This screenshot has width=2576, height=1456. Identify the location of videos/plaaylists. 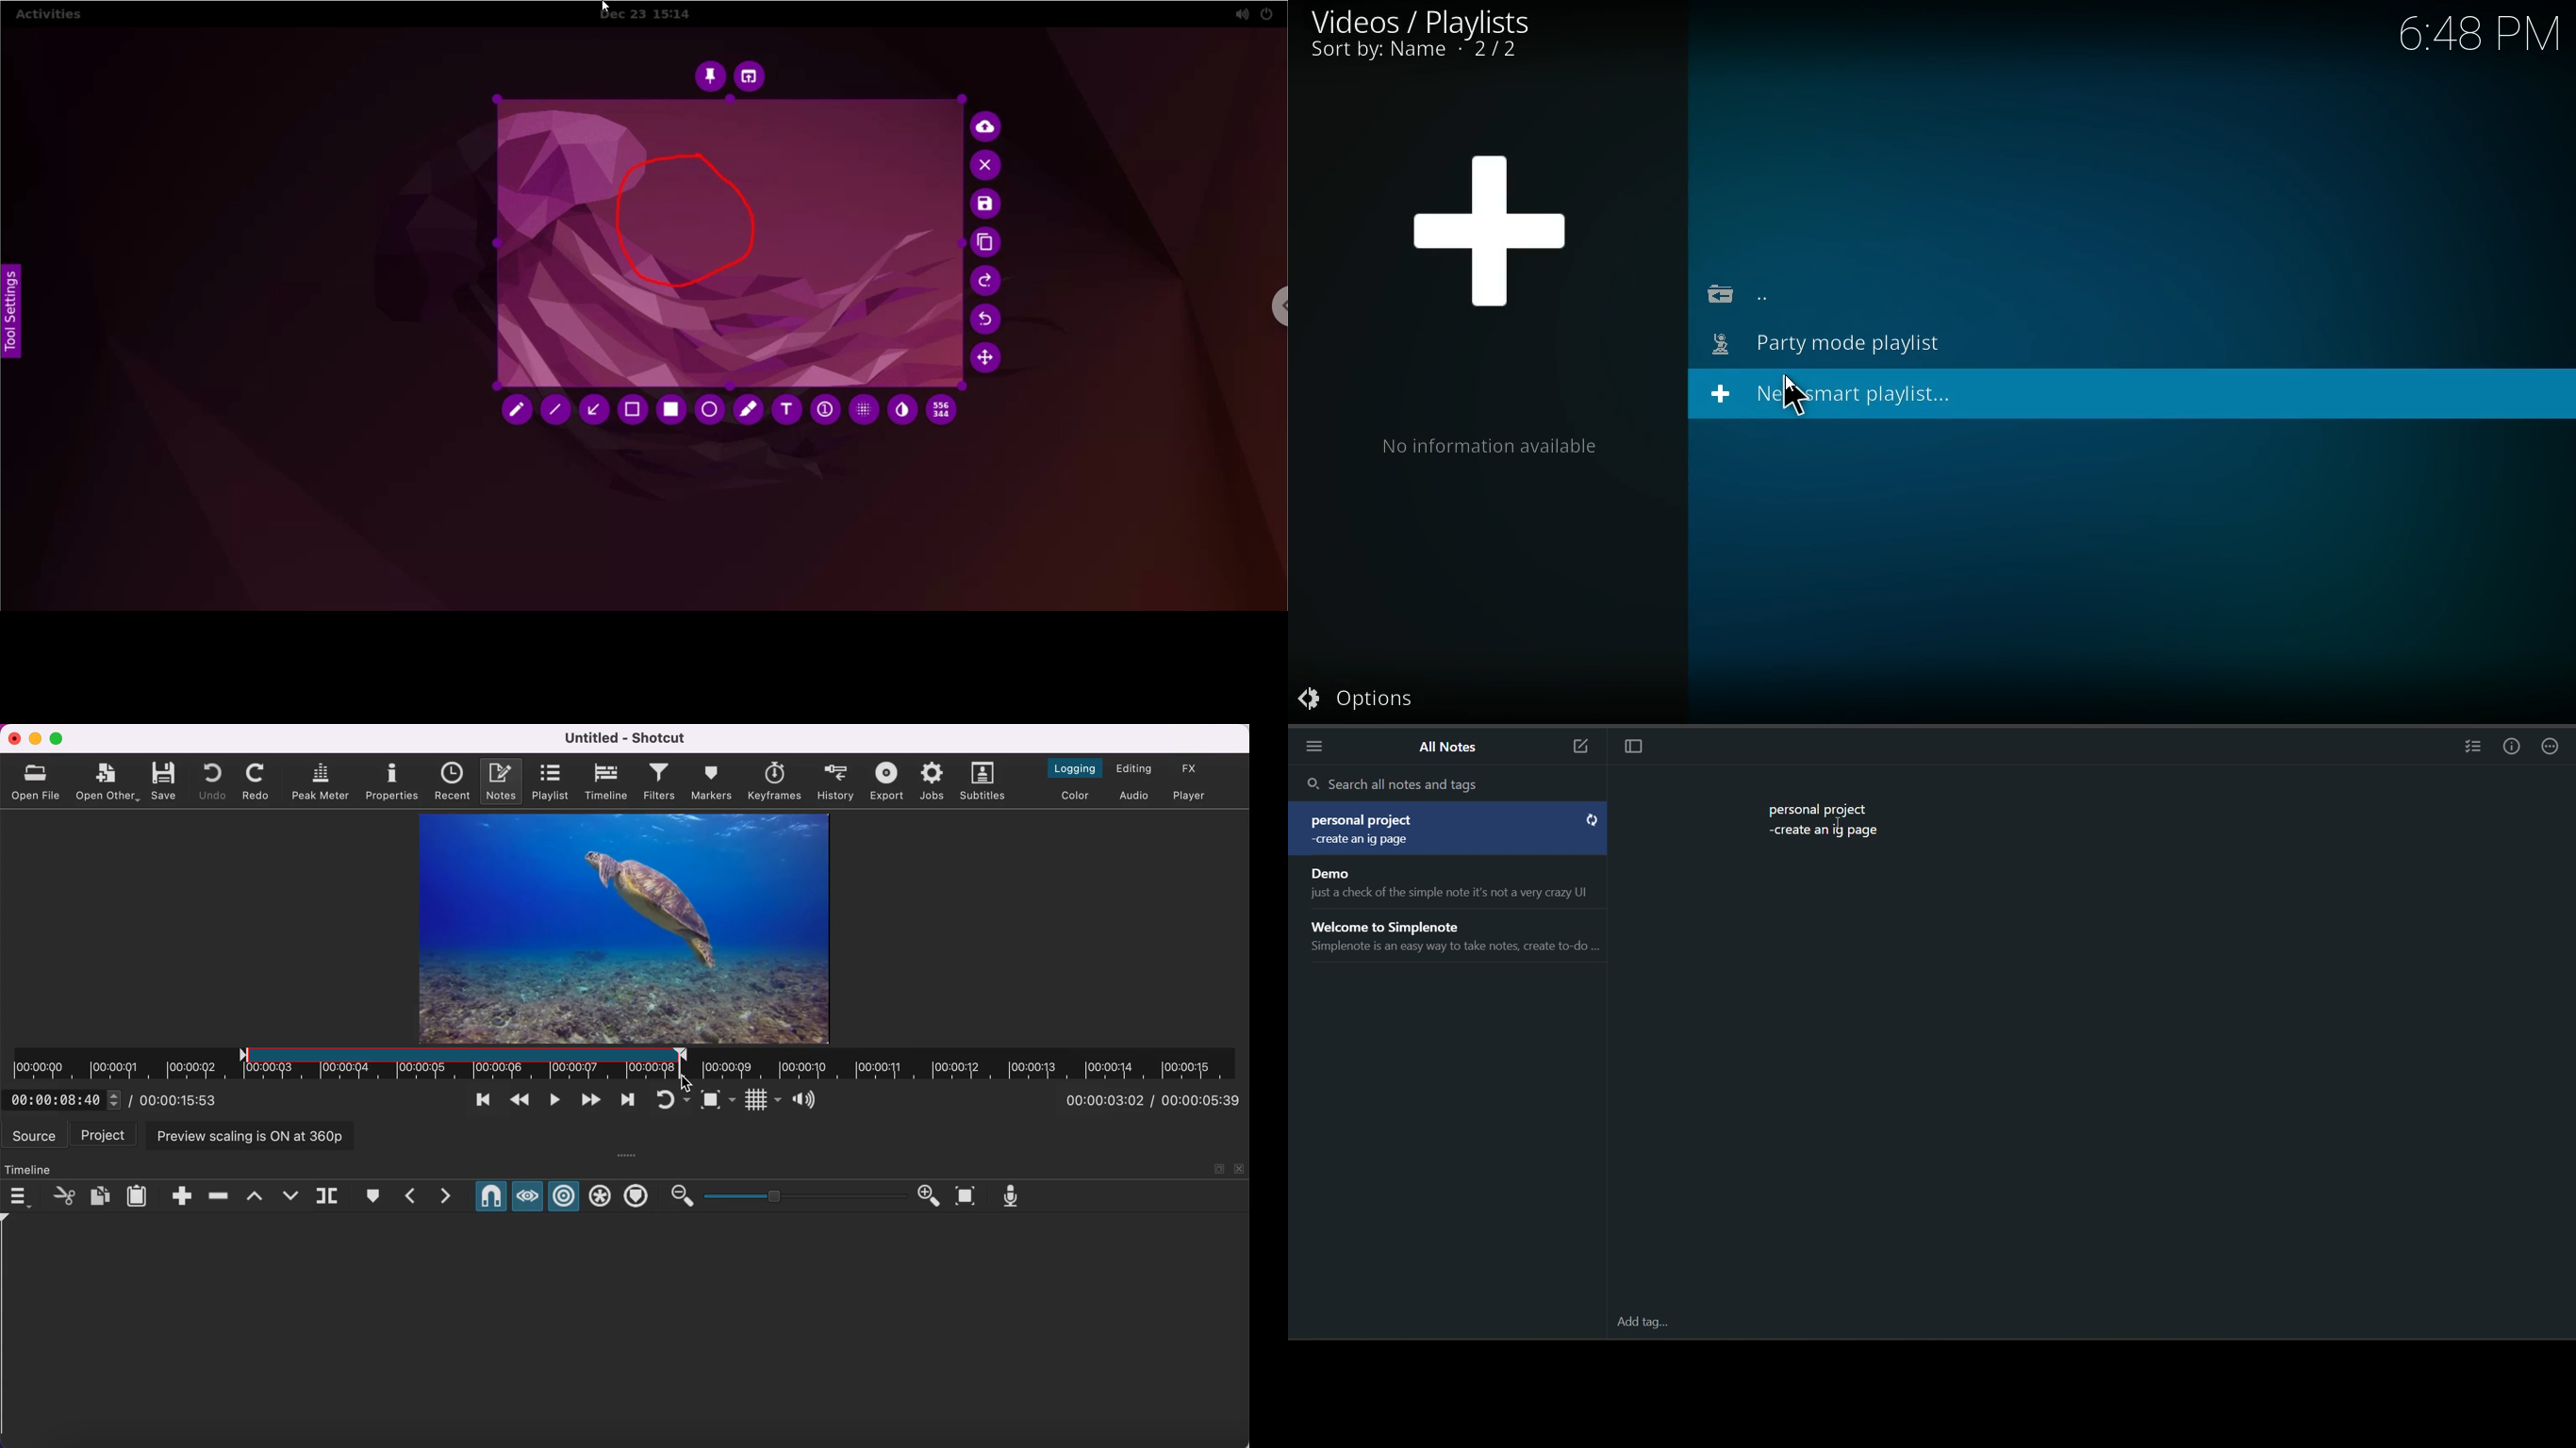
(1423, 23).